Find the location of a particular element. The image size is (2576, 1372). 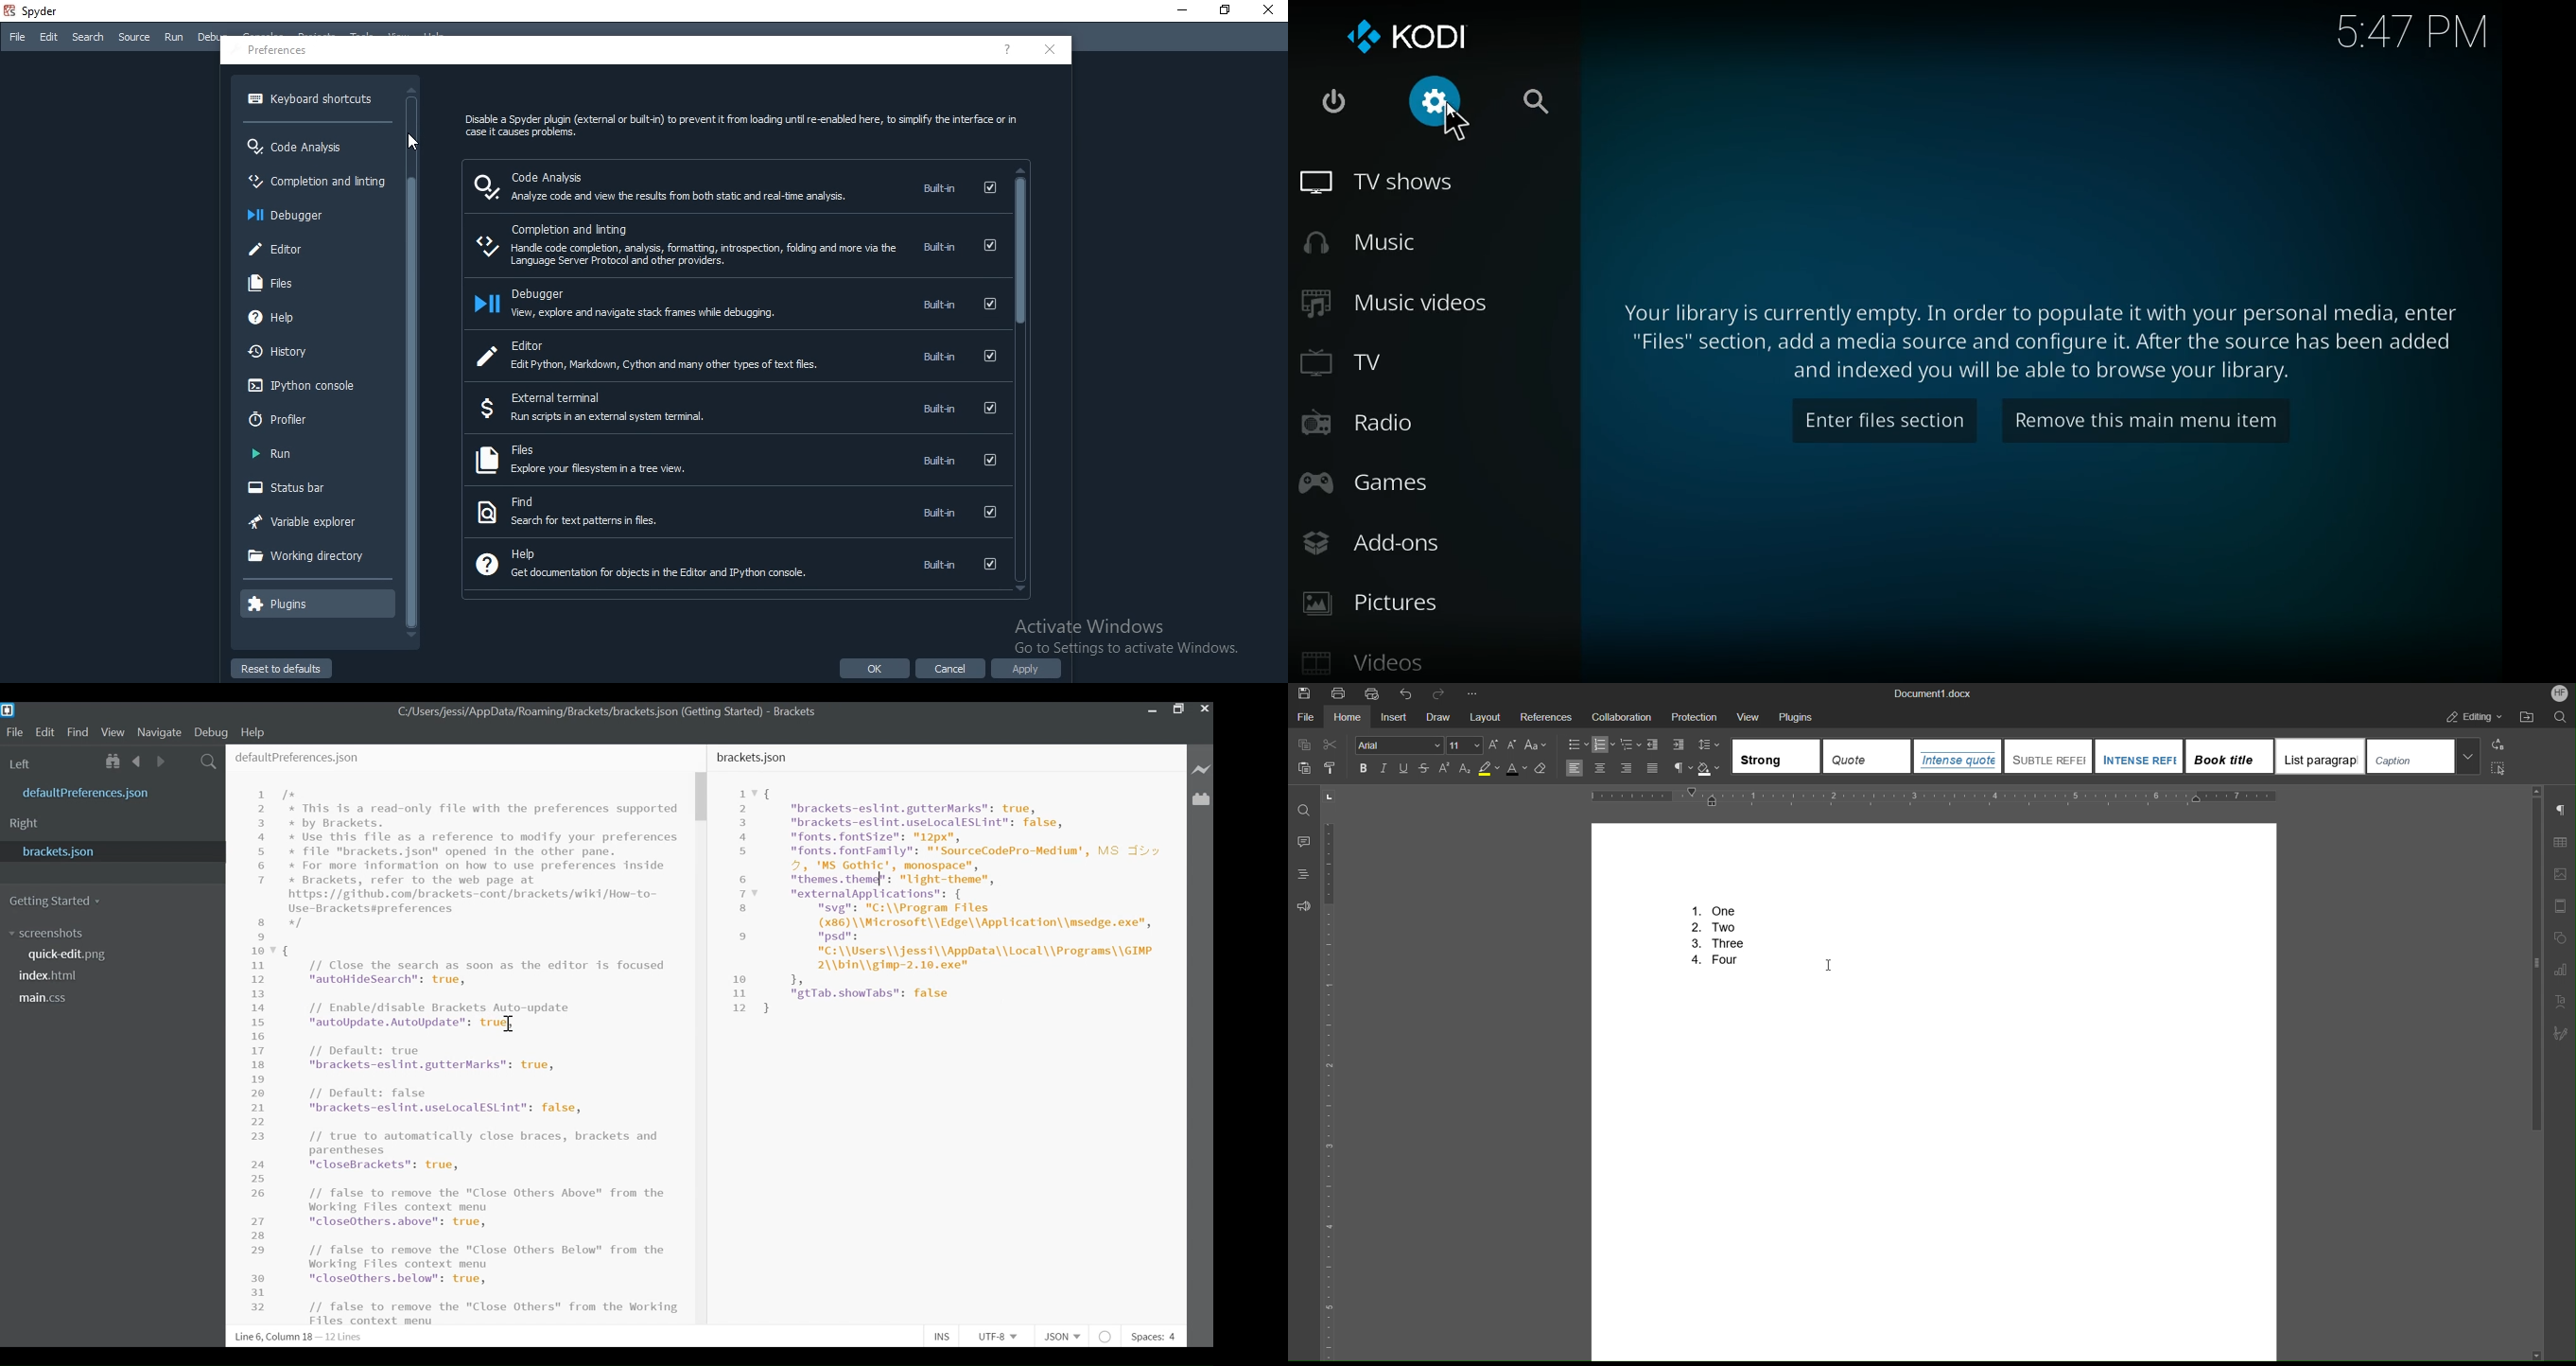

Layout is located at coordinates (1485, 714).